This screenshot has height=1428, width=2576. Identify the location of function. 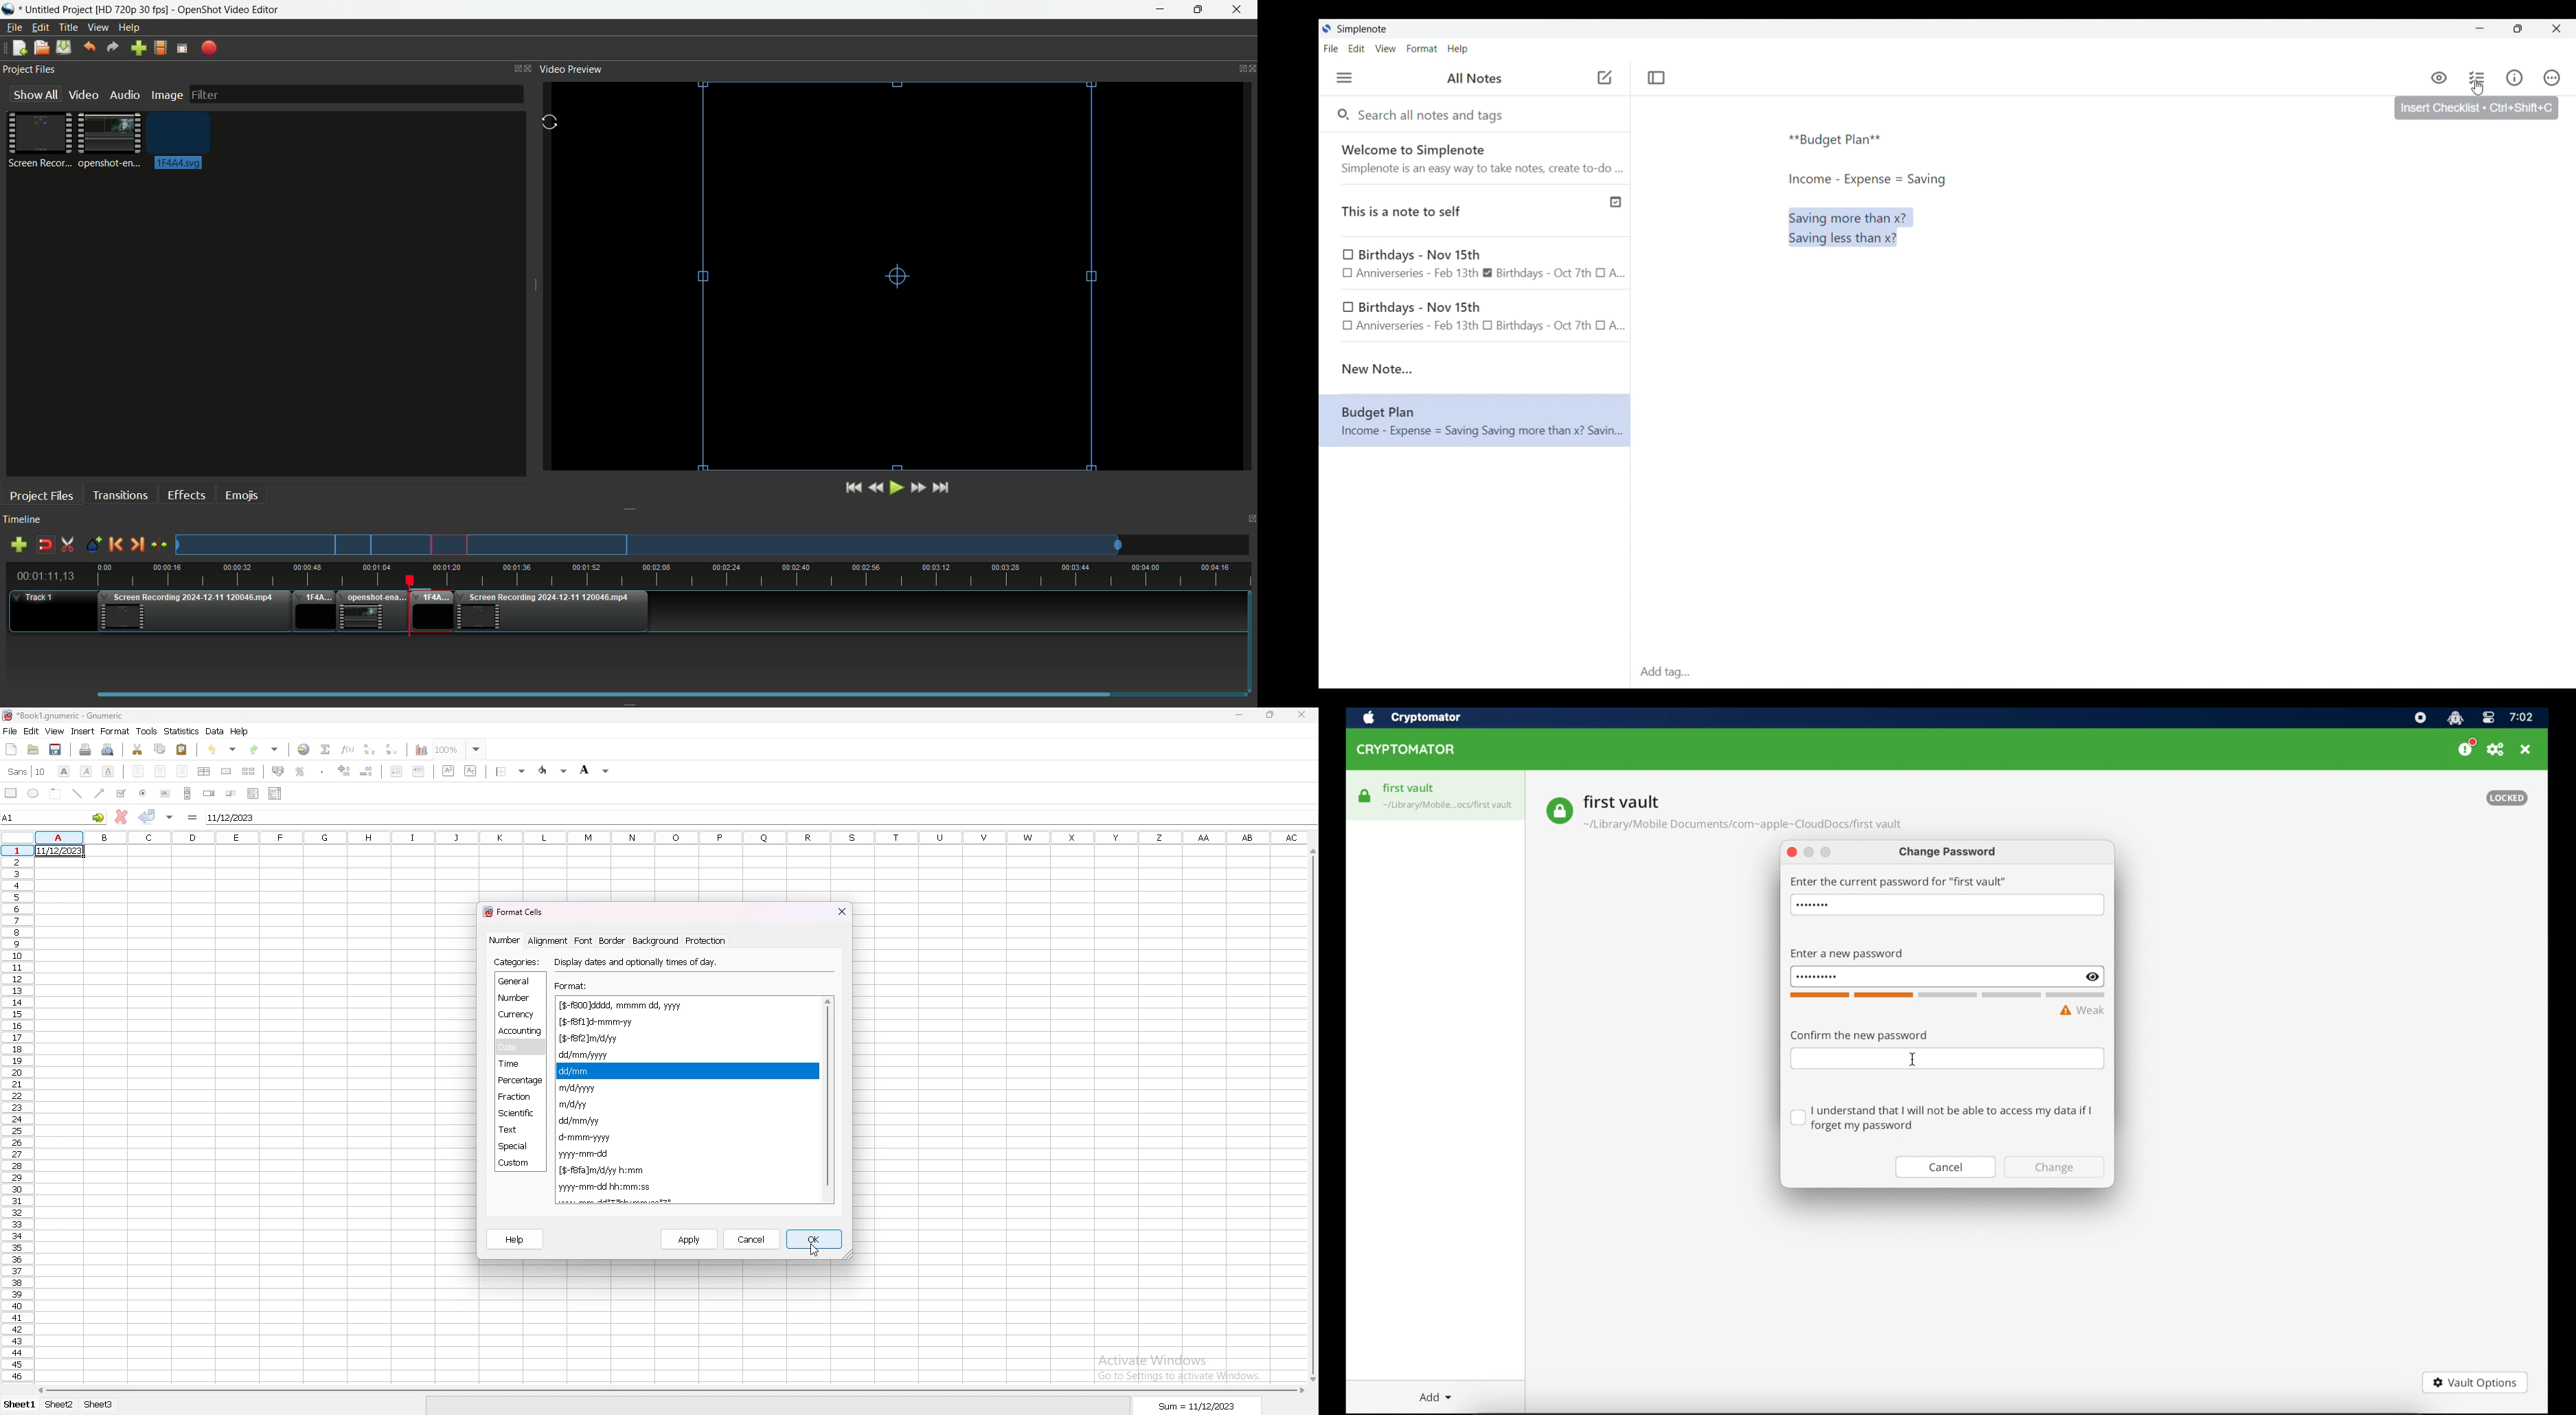
(348, 749).